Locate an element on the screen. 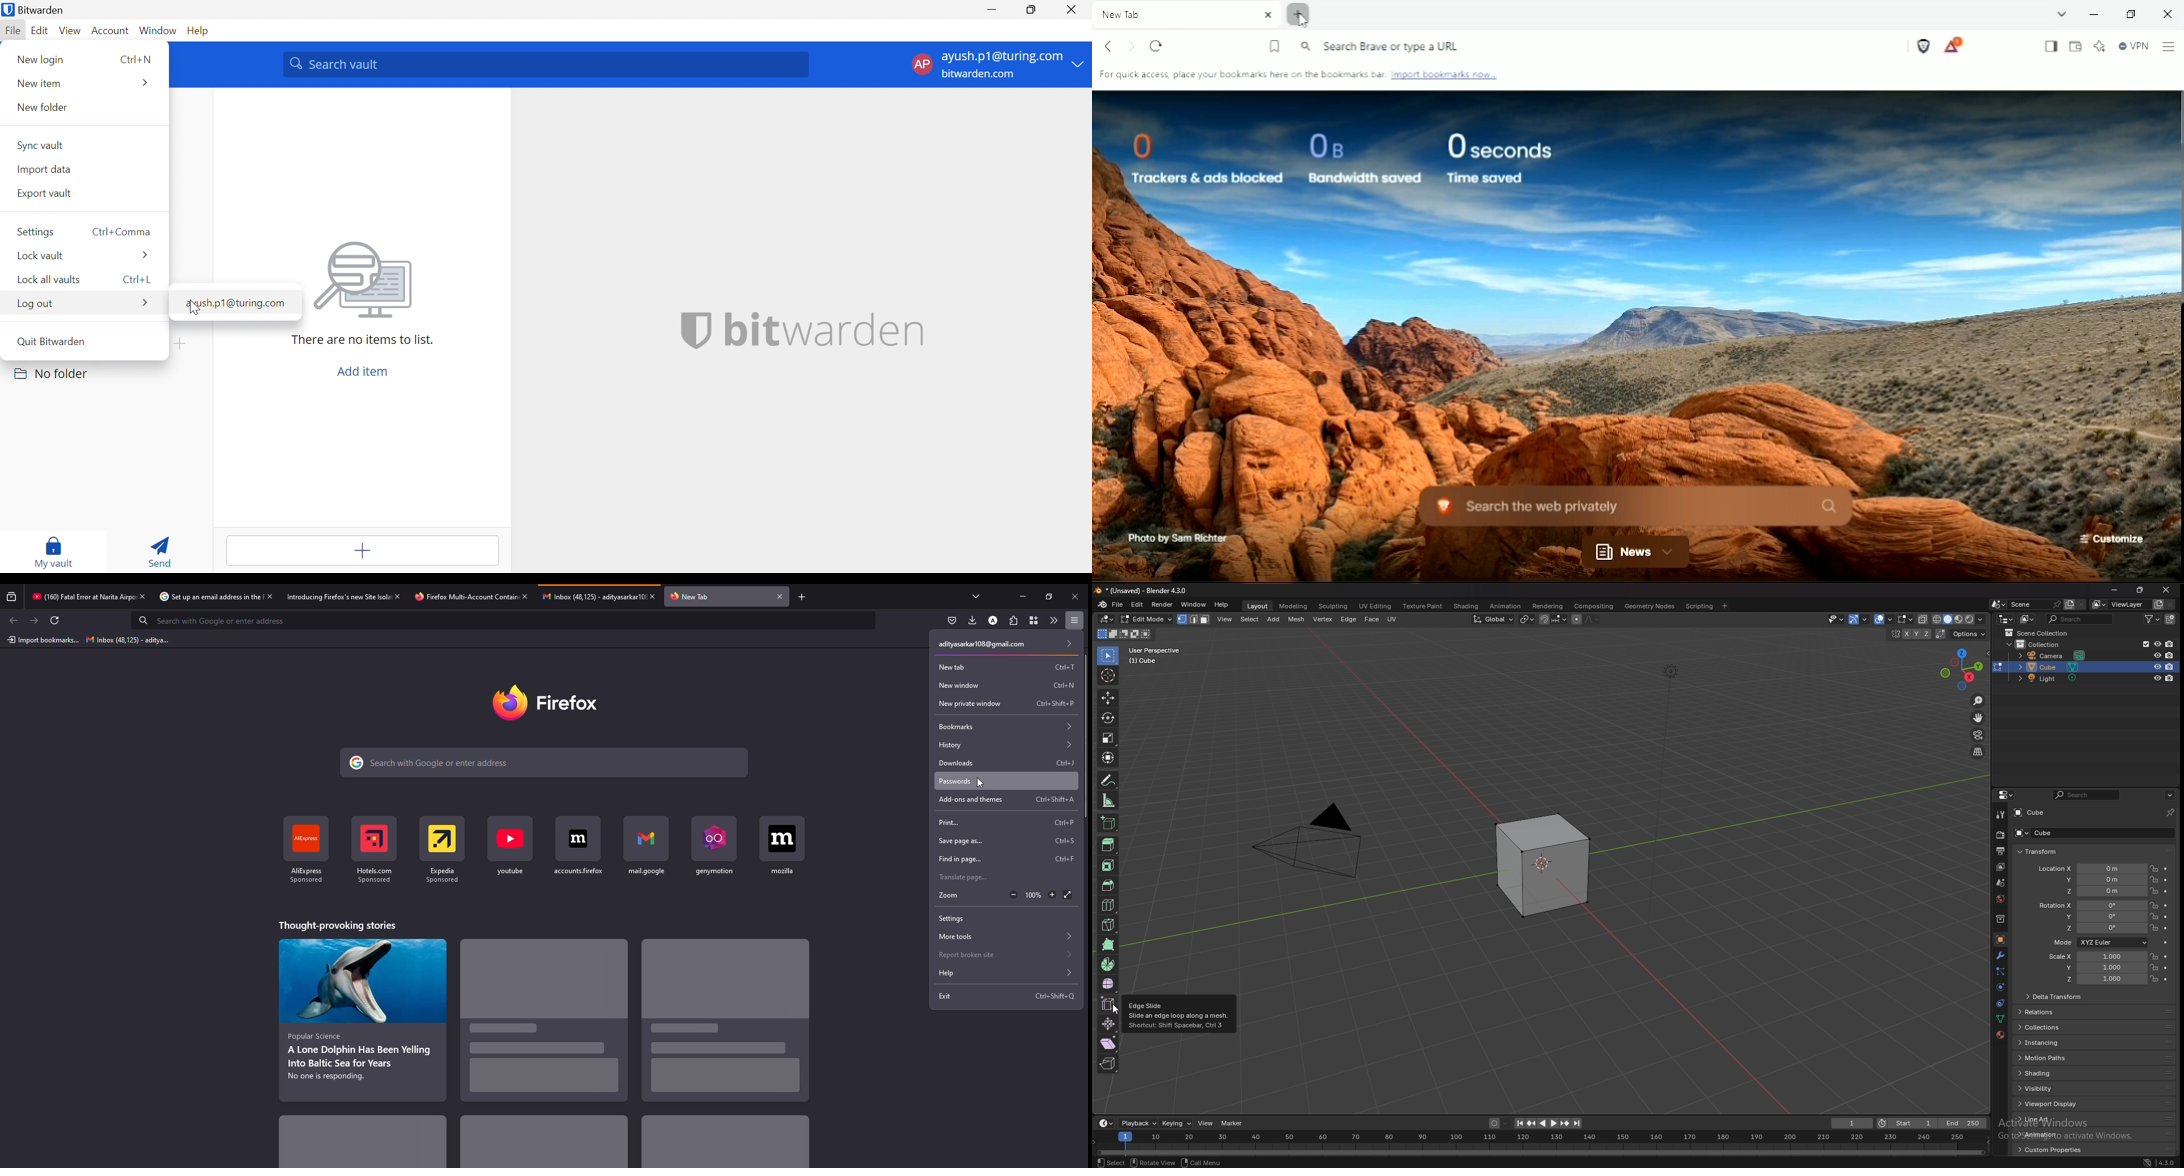  toggle xray is located at coordinates (1924, 619).